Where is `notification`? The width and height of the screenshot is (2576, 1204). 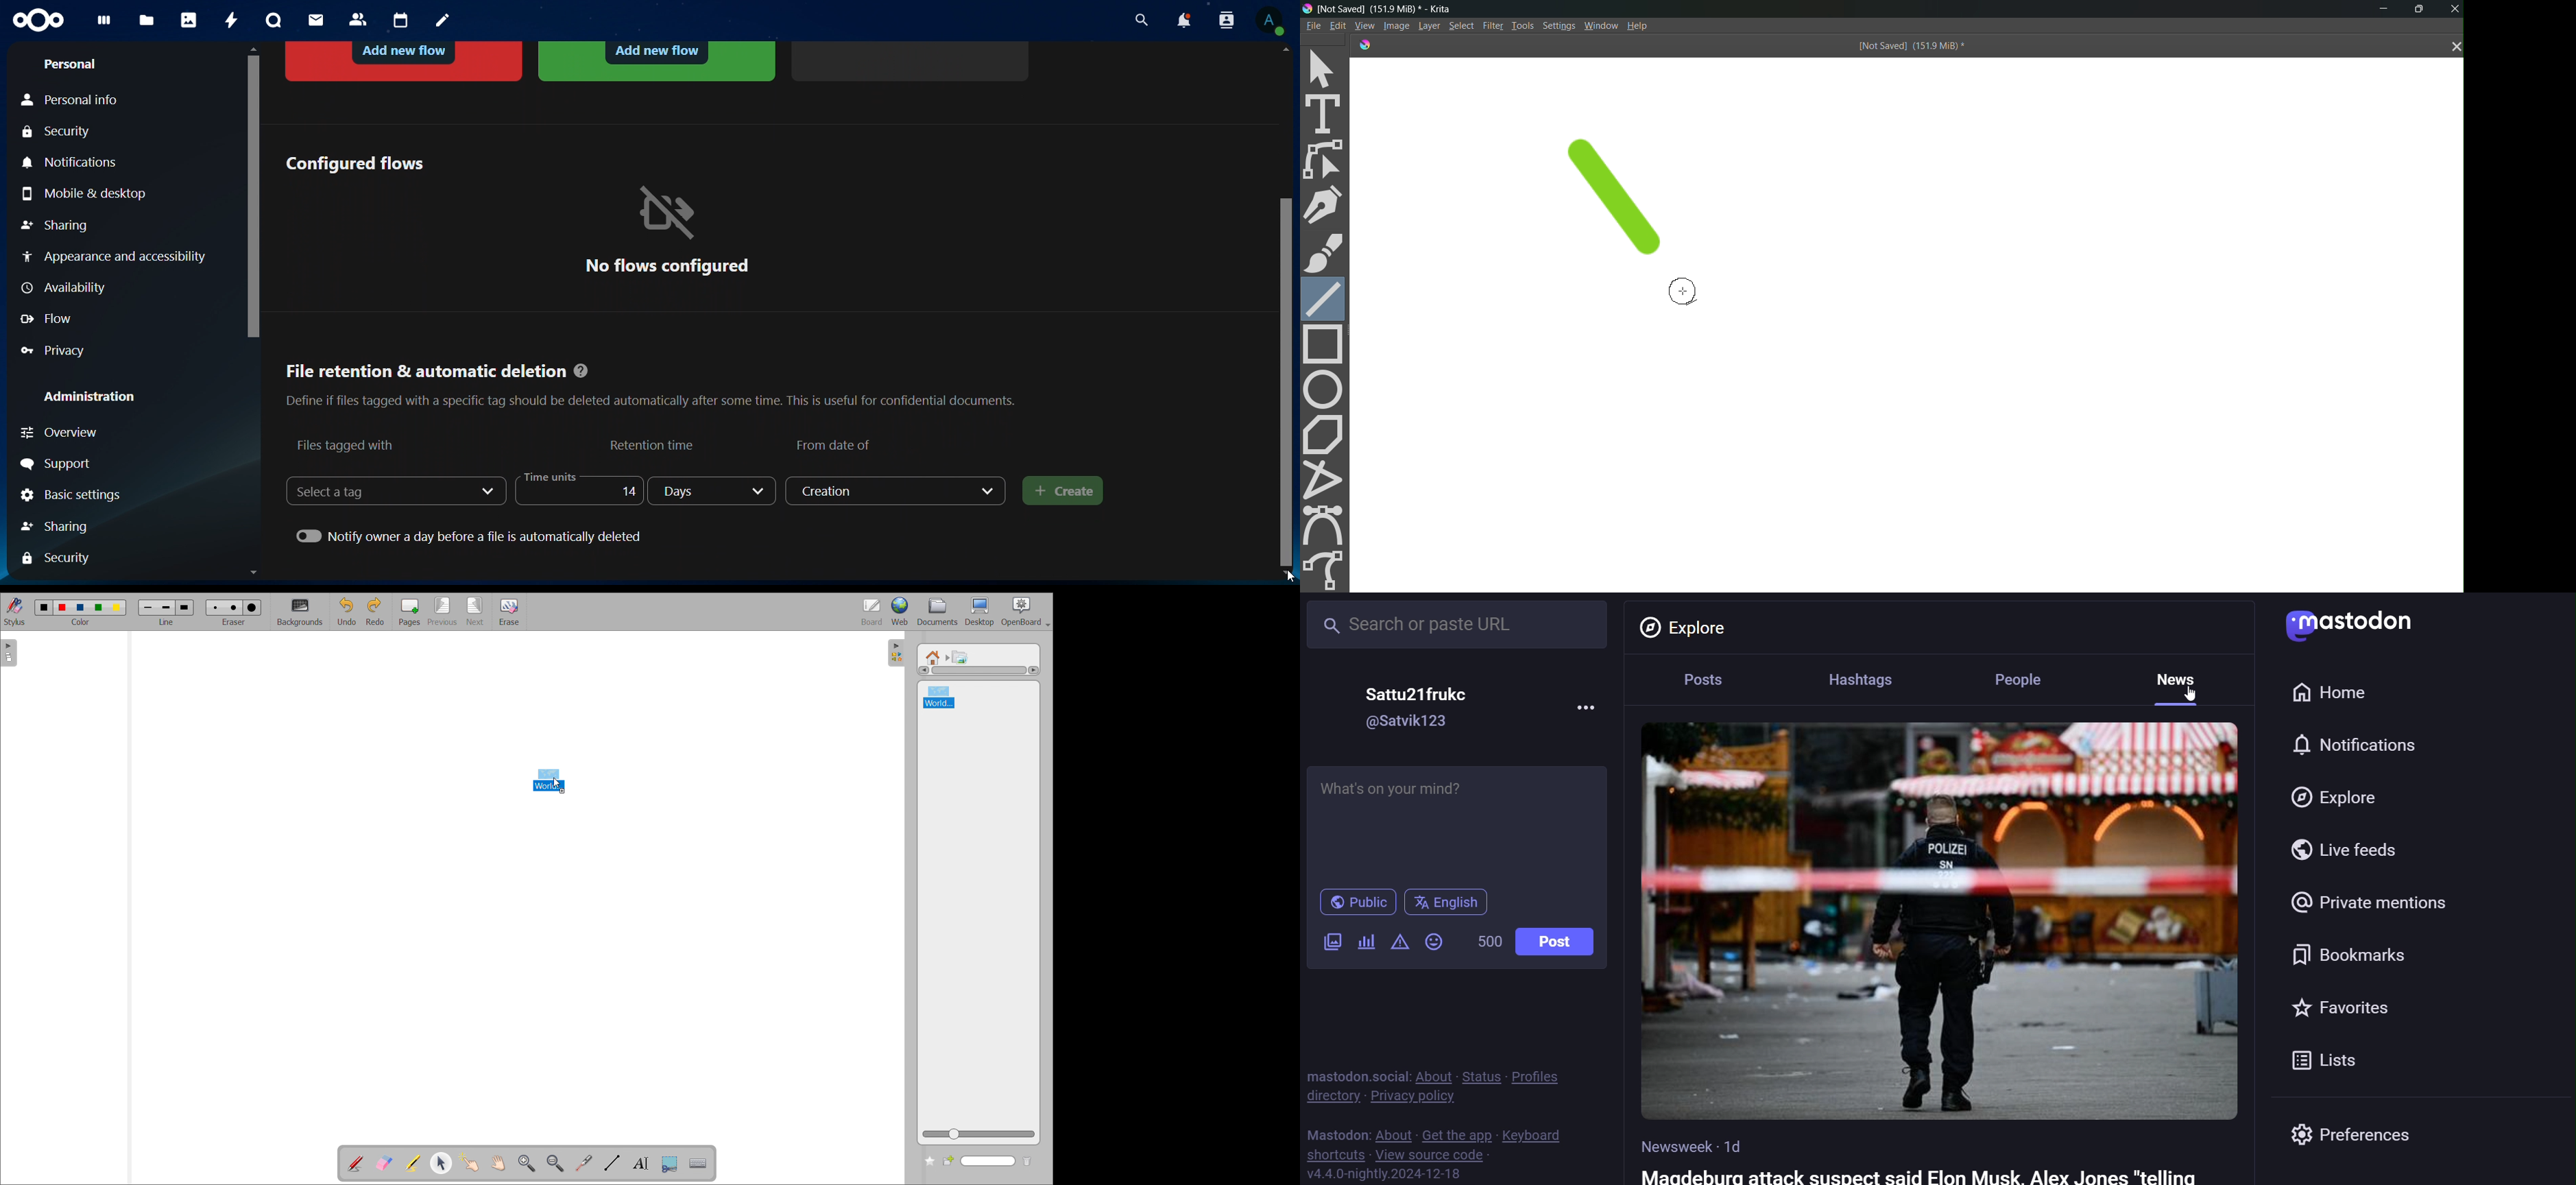 notification is located at coordinates (2356, 744).